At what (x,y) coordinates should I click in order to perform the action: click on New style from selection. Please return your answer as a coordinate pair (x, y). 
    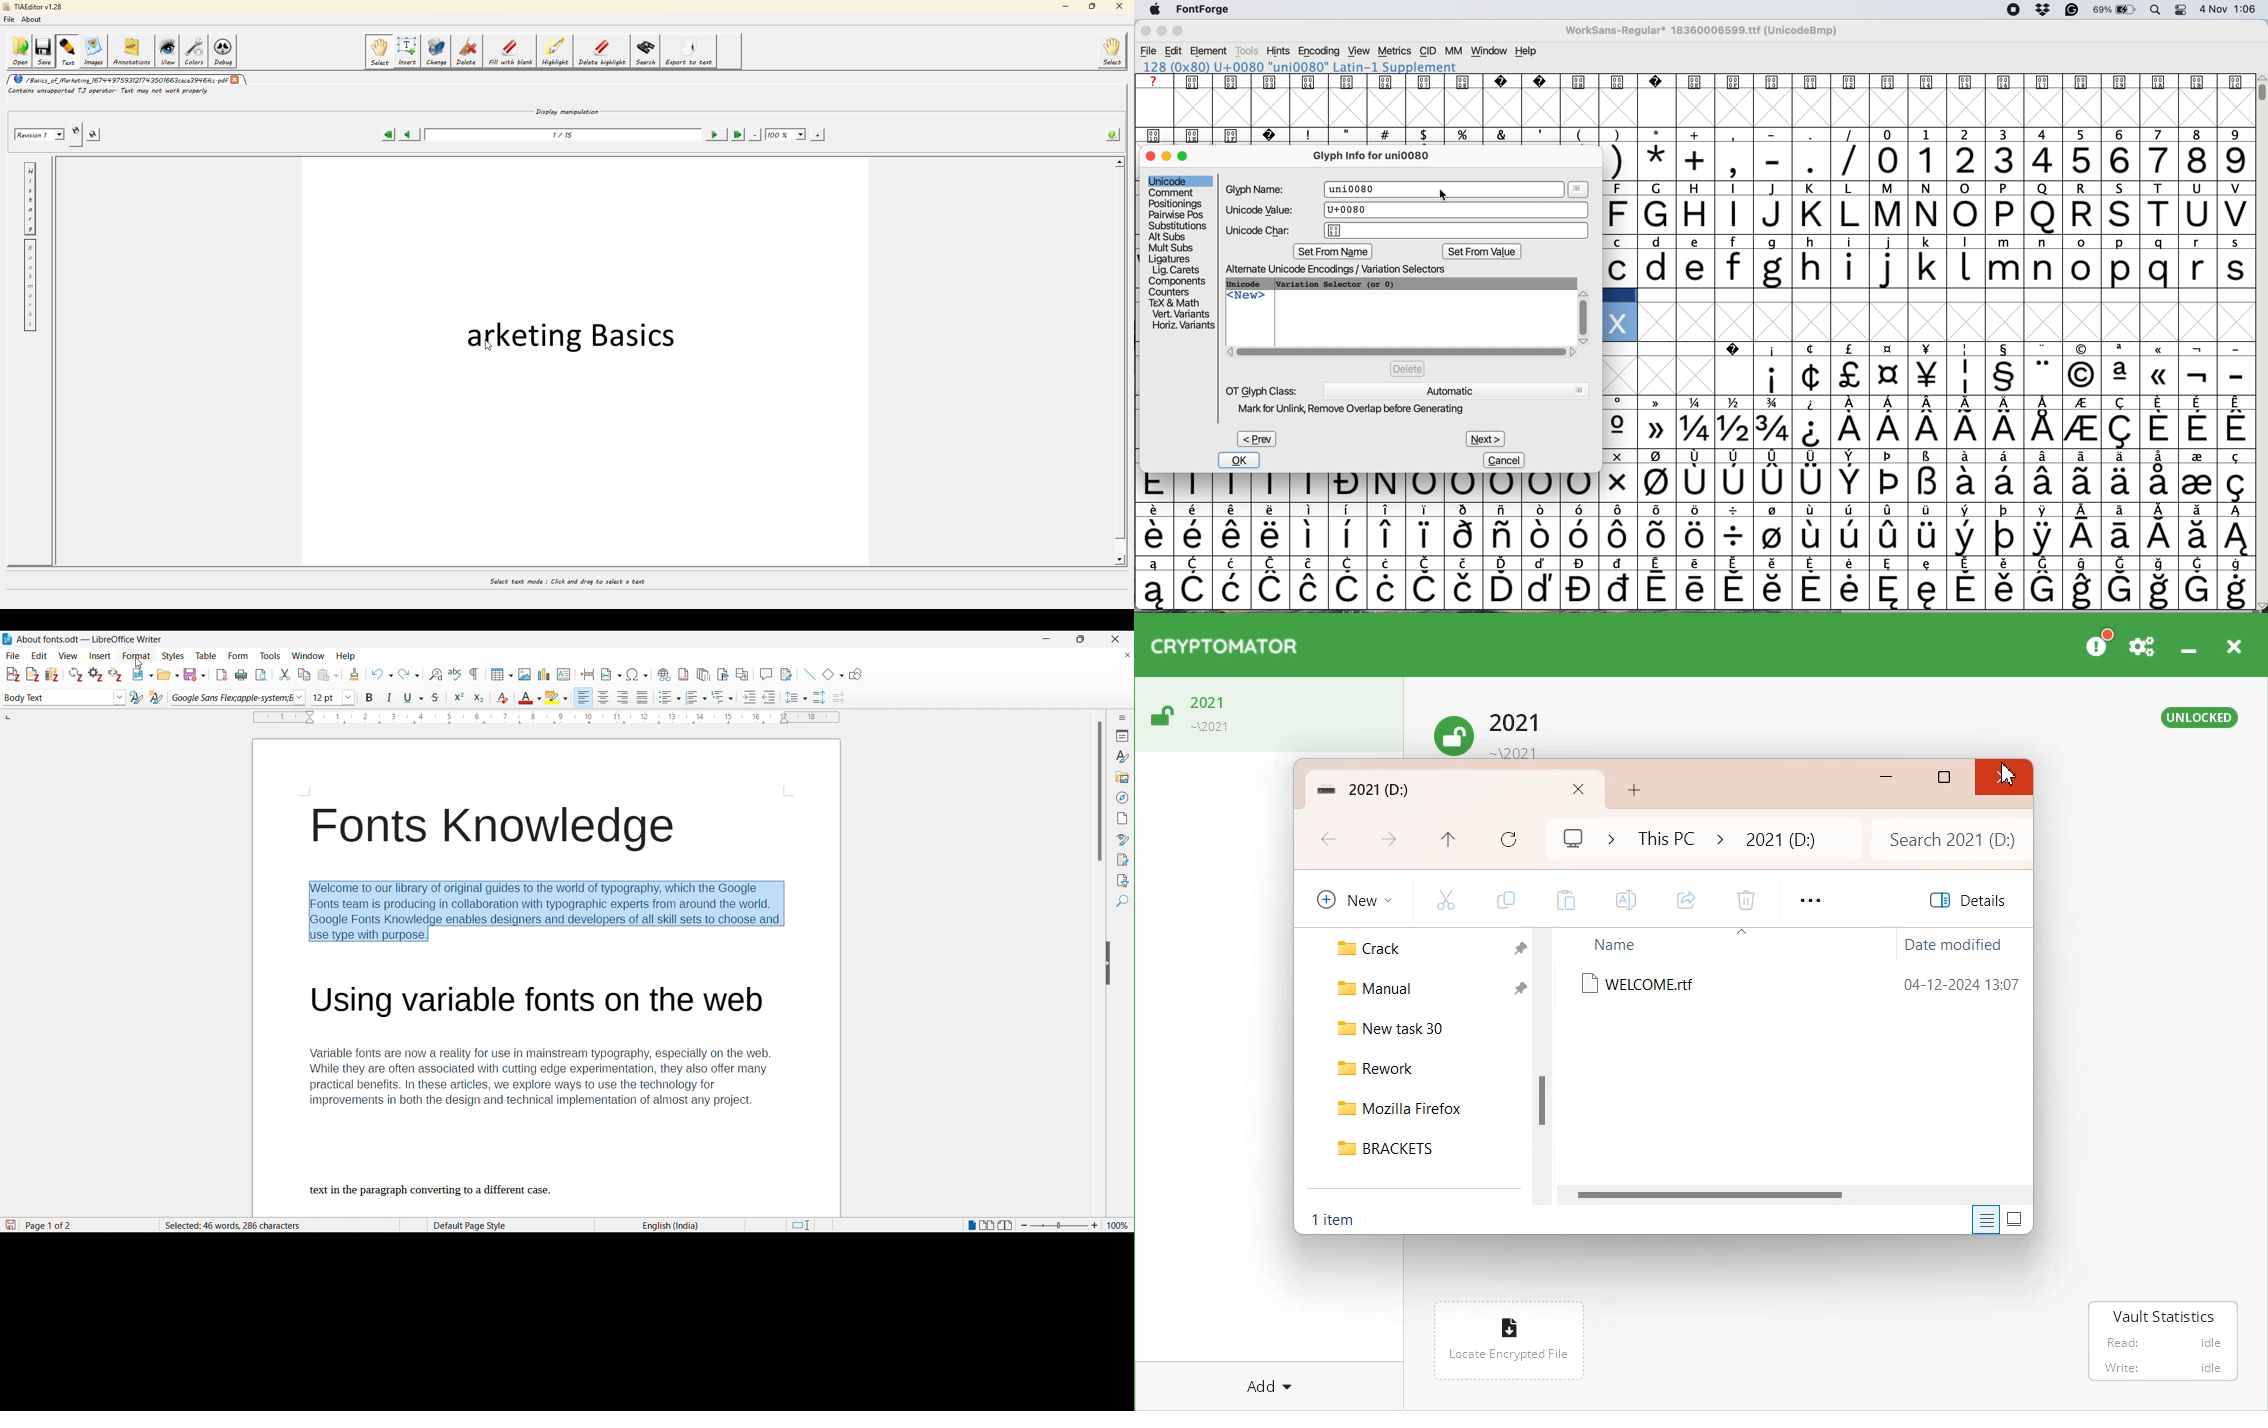
    Looking at the image, I should click on (156, 697).